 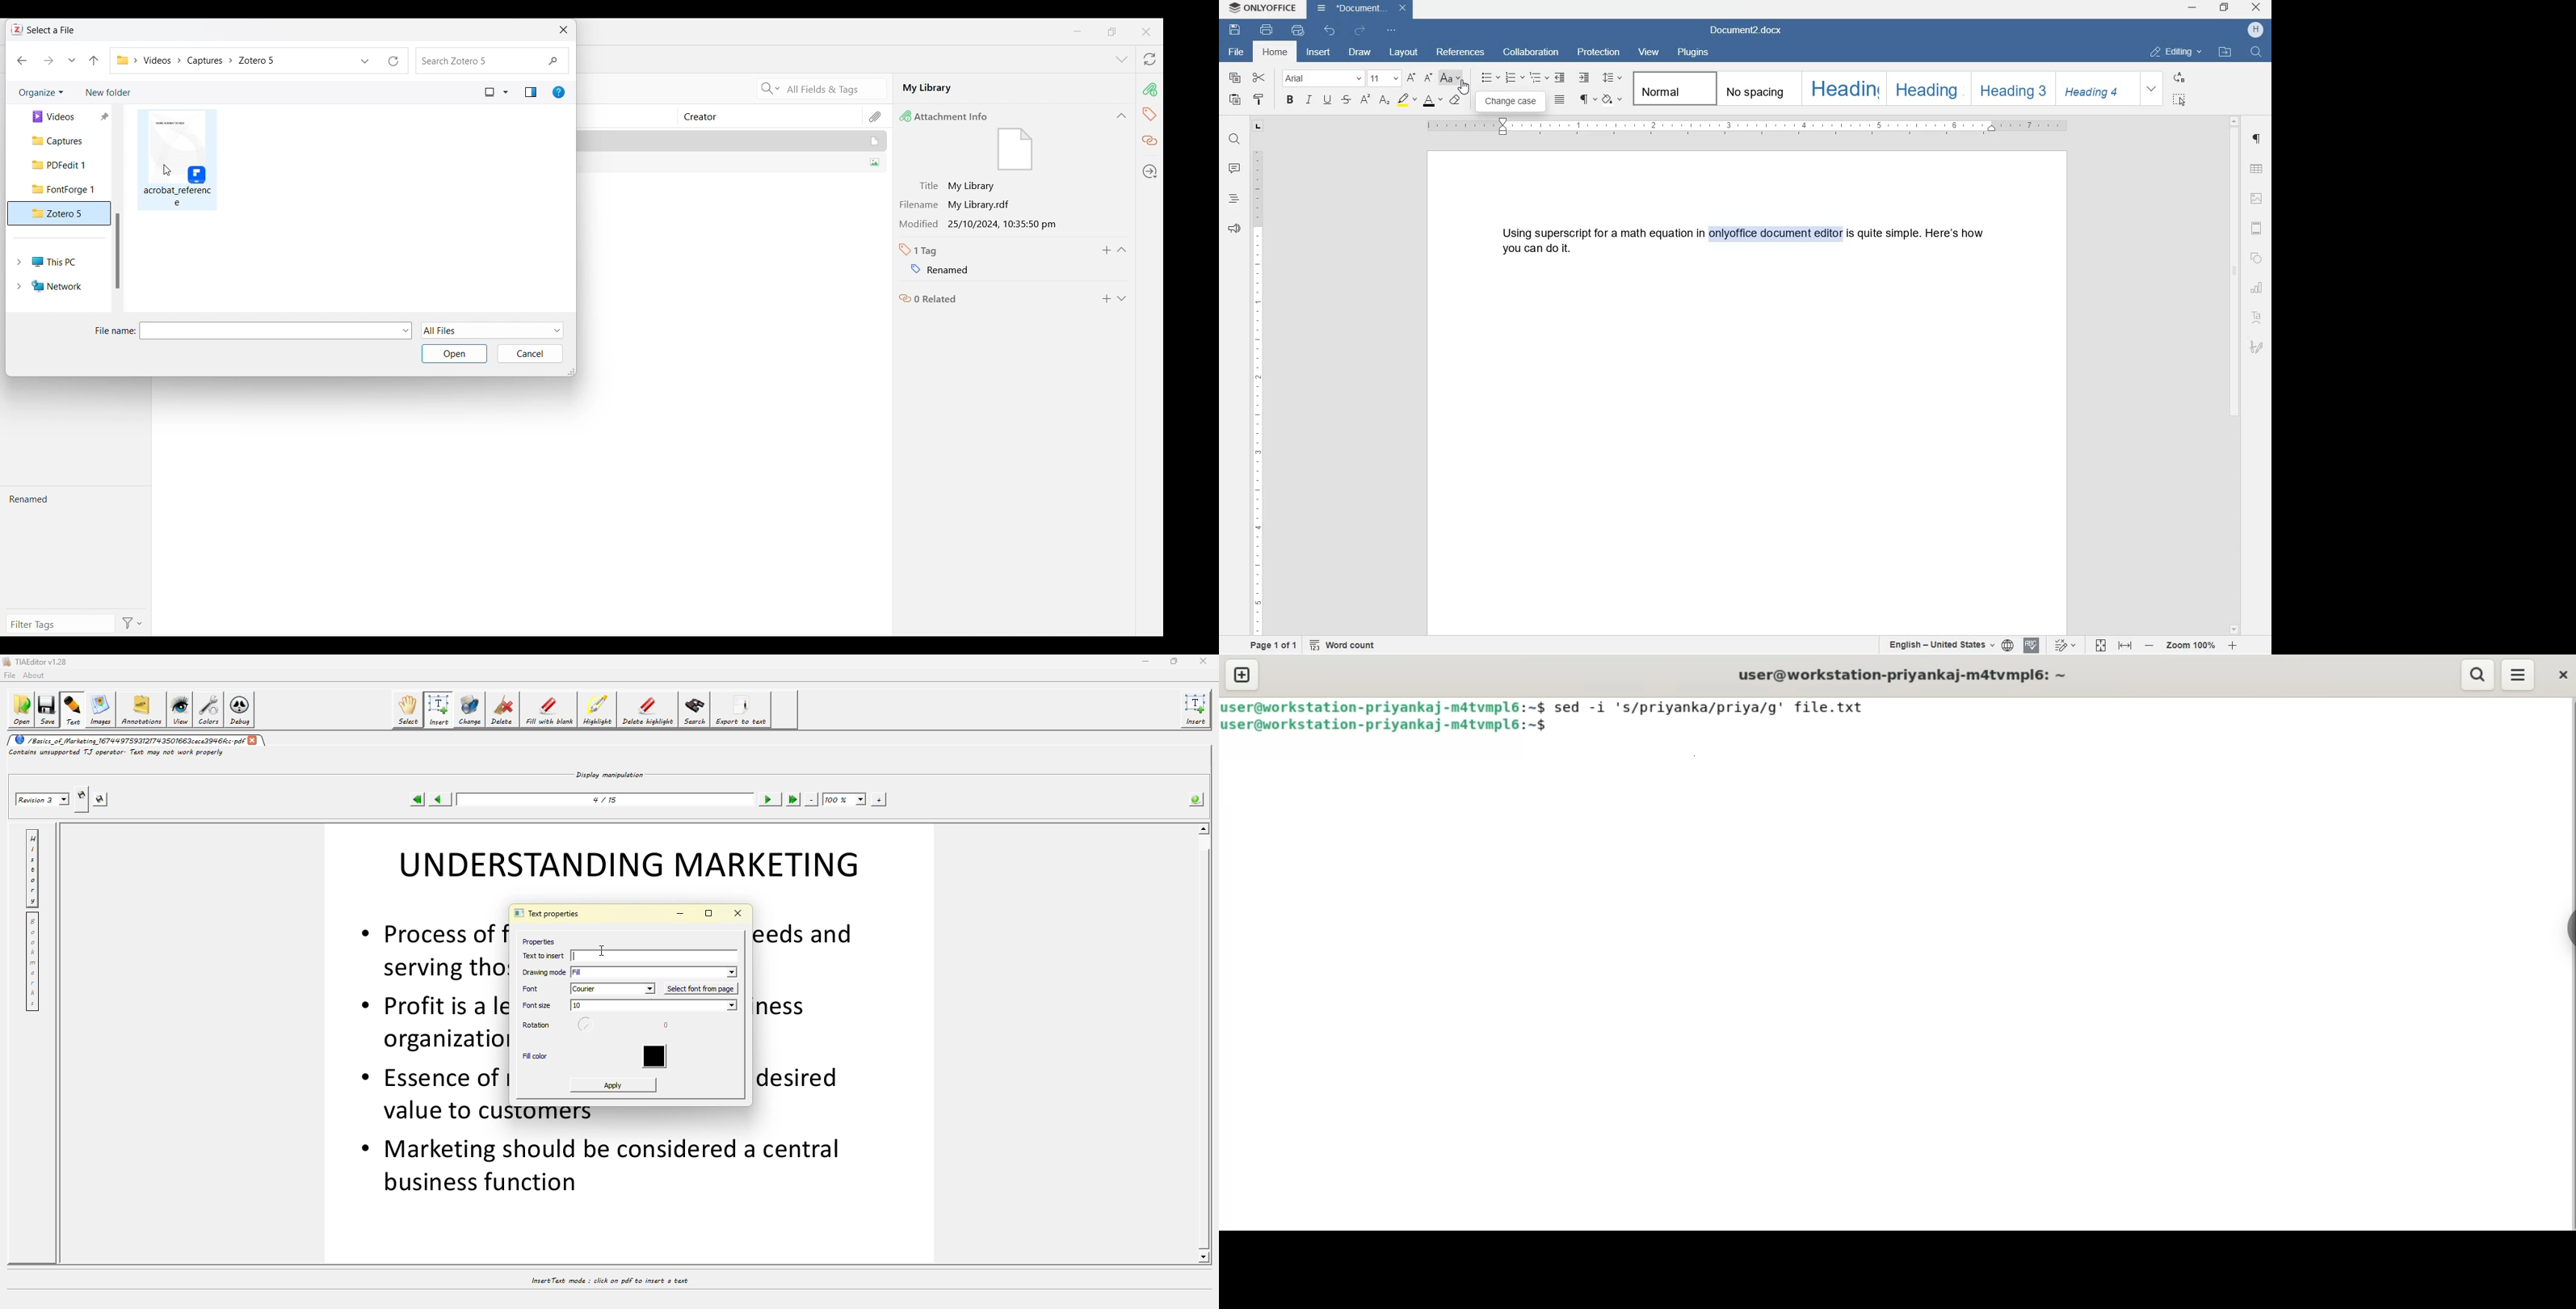 What do you see at coordinates (1122, 59) in the screenshot?
I see `List all tabs` at bounding box center [1122, 59].